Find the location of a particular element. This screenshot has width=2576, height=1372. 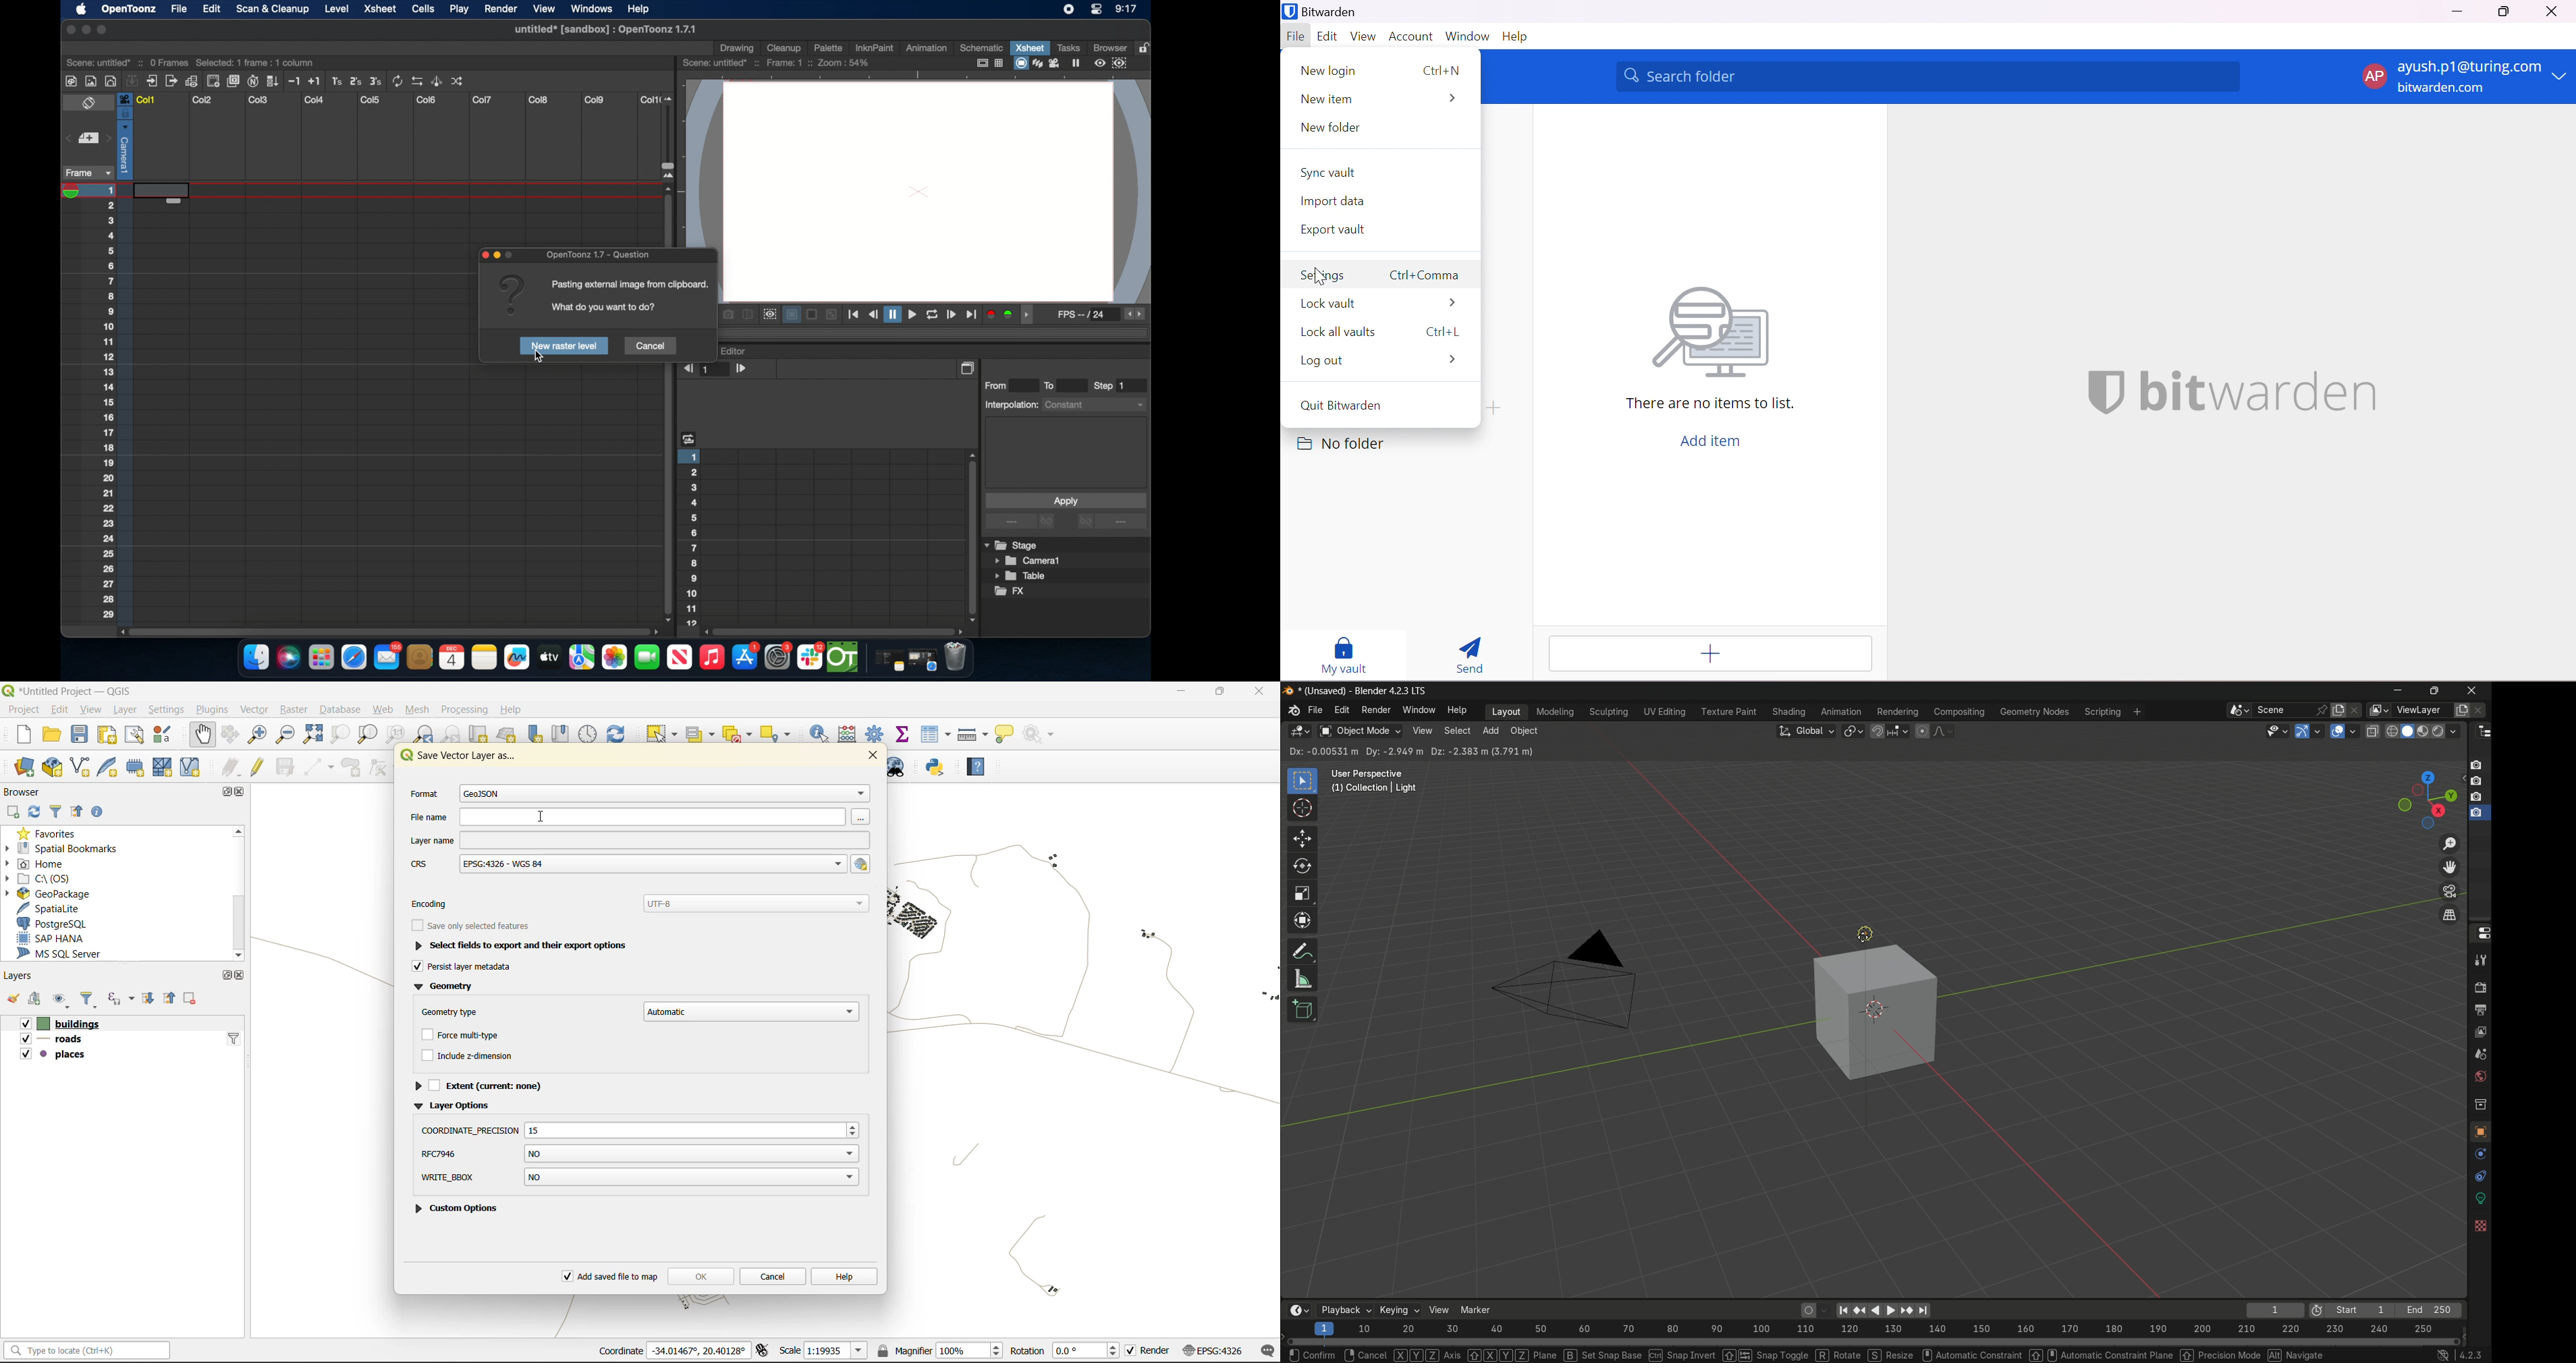

tools is located at coordinates (2481, 962).